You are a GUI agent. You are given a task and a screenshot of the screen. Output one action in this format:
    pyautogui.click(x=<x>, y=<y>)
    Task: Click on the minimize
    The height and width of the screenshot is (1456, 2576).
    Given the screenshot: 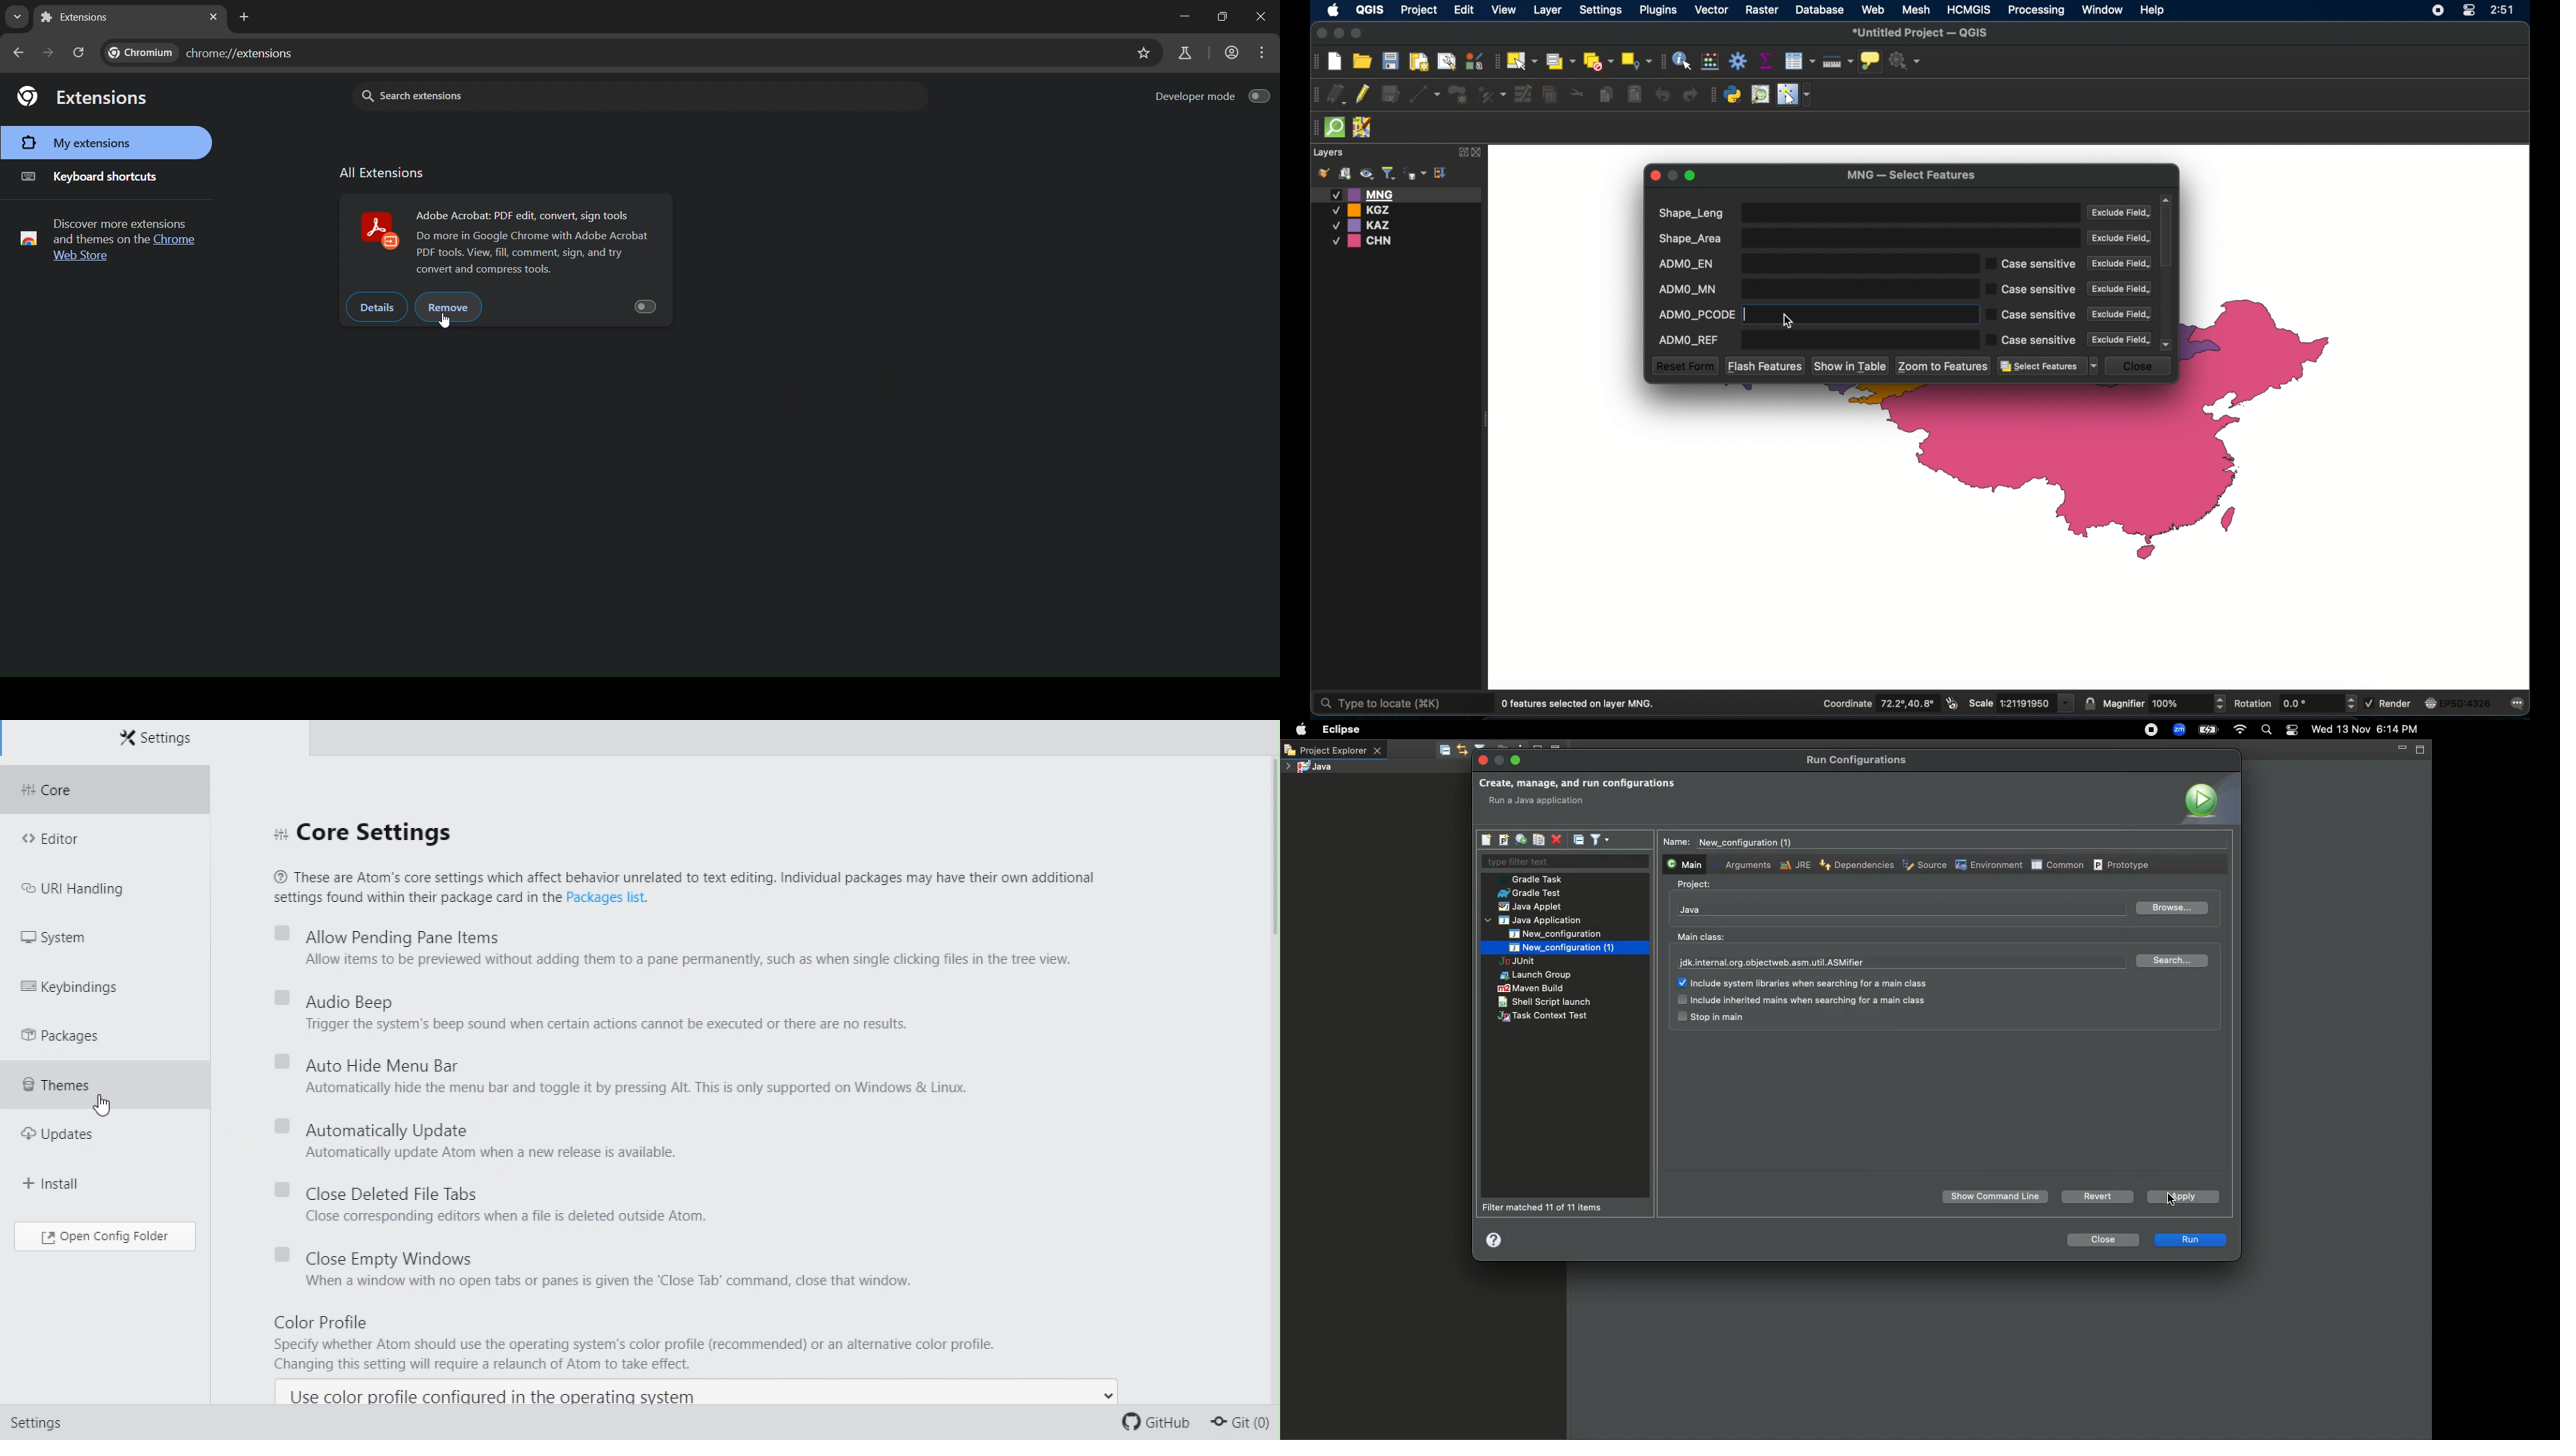 What is the action you would take?
    pyautogui.click(x=1182, y=13)
    